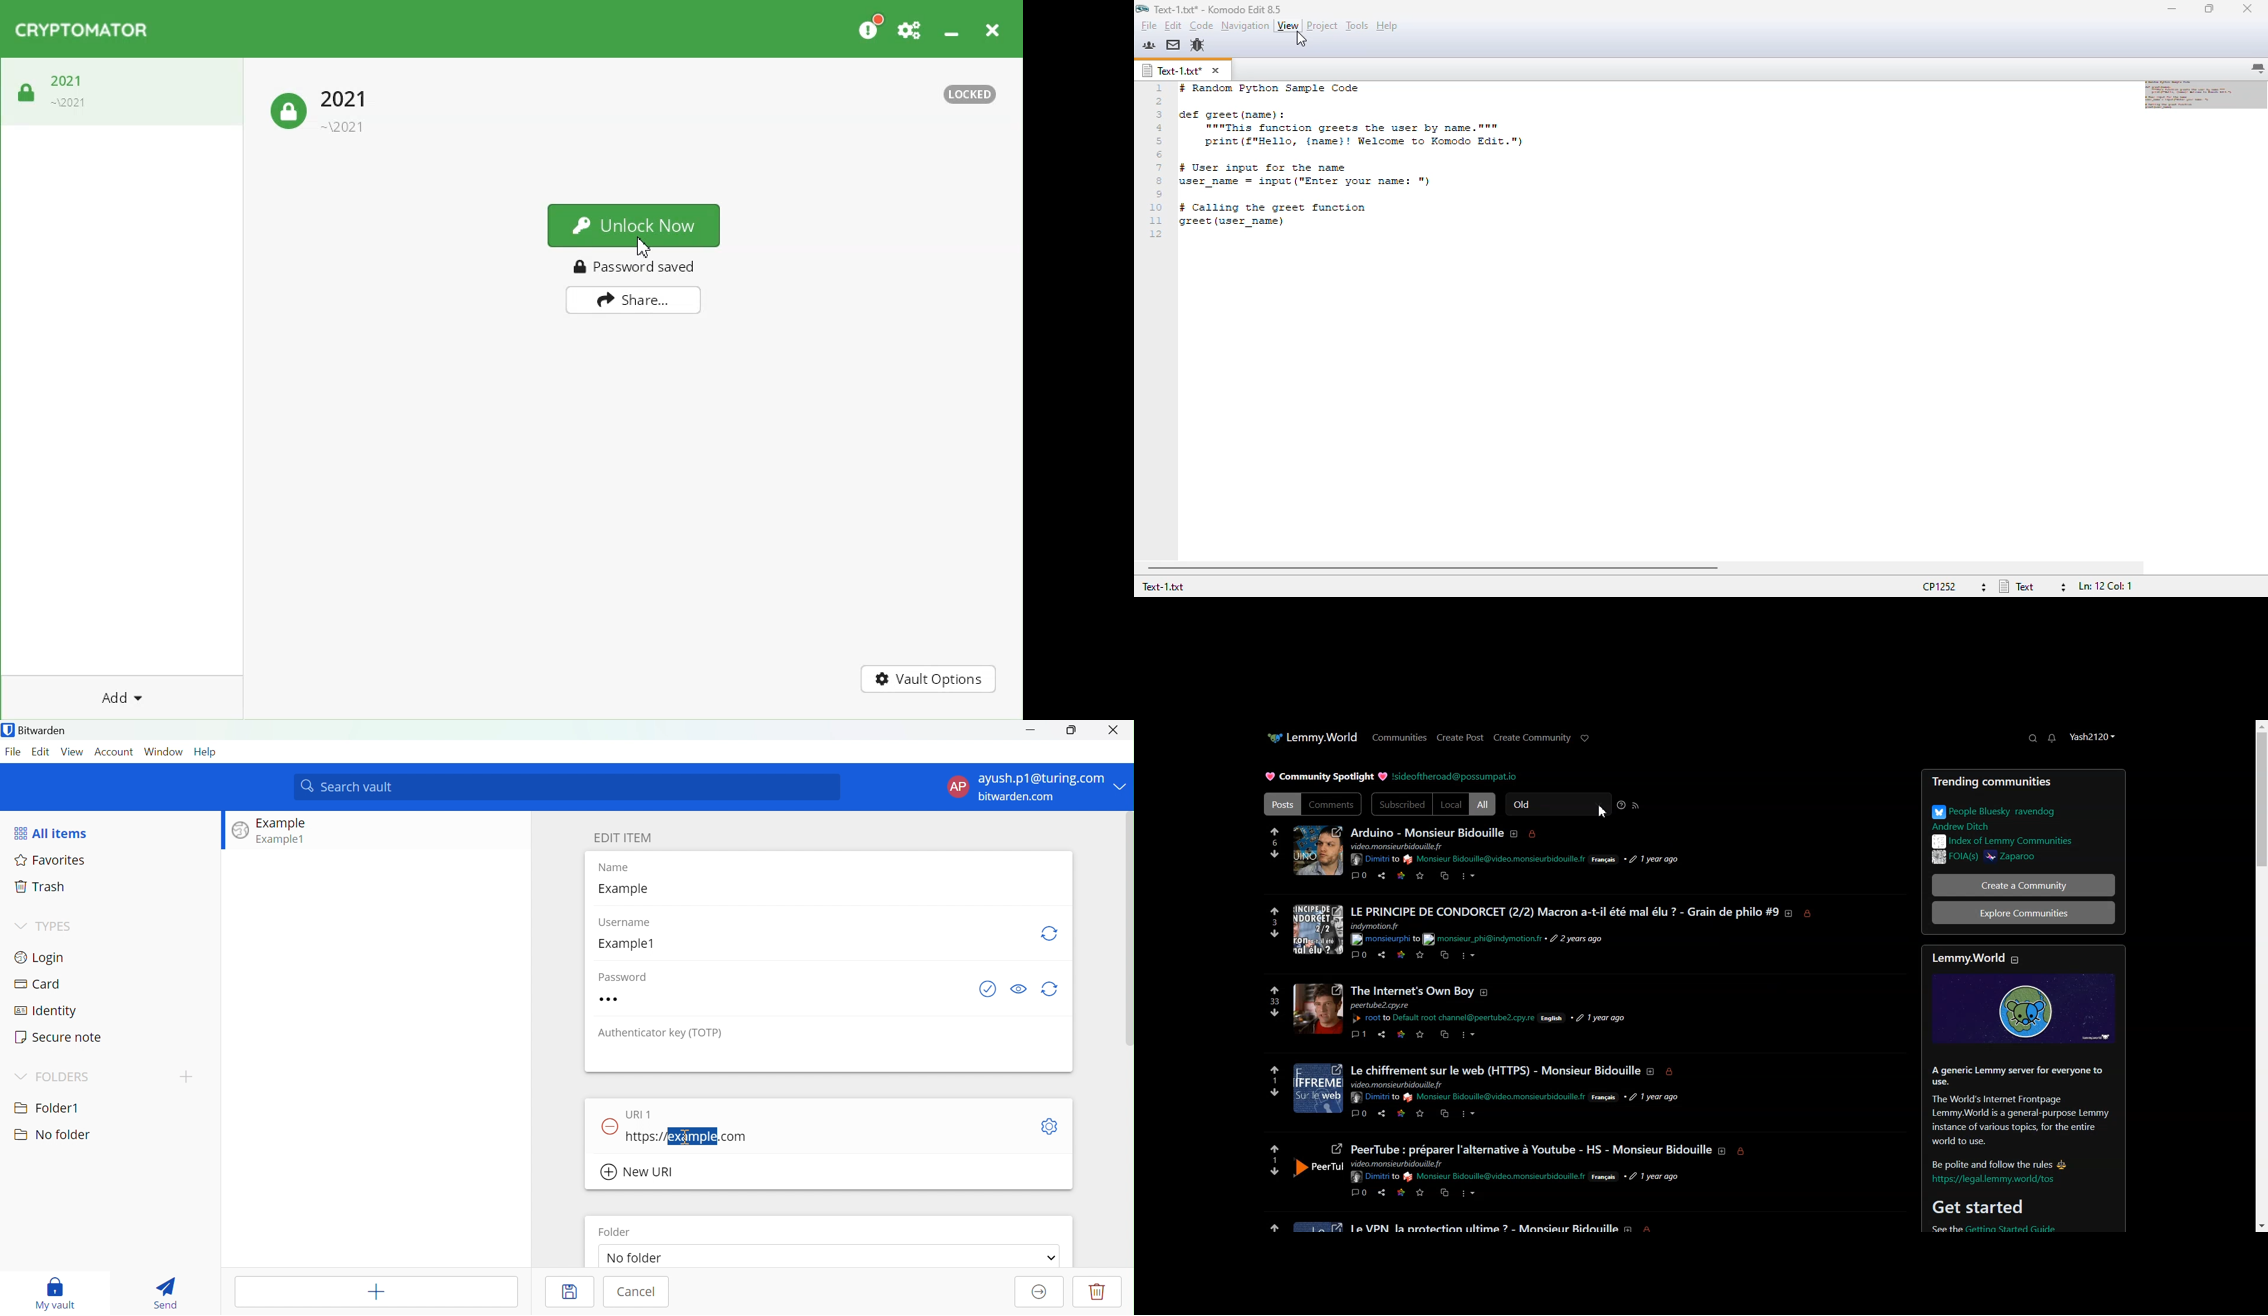  Describe the element at coordinates (1215, 71) in the screenshot. I see `close tab` at that location.